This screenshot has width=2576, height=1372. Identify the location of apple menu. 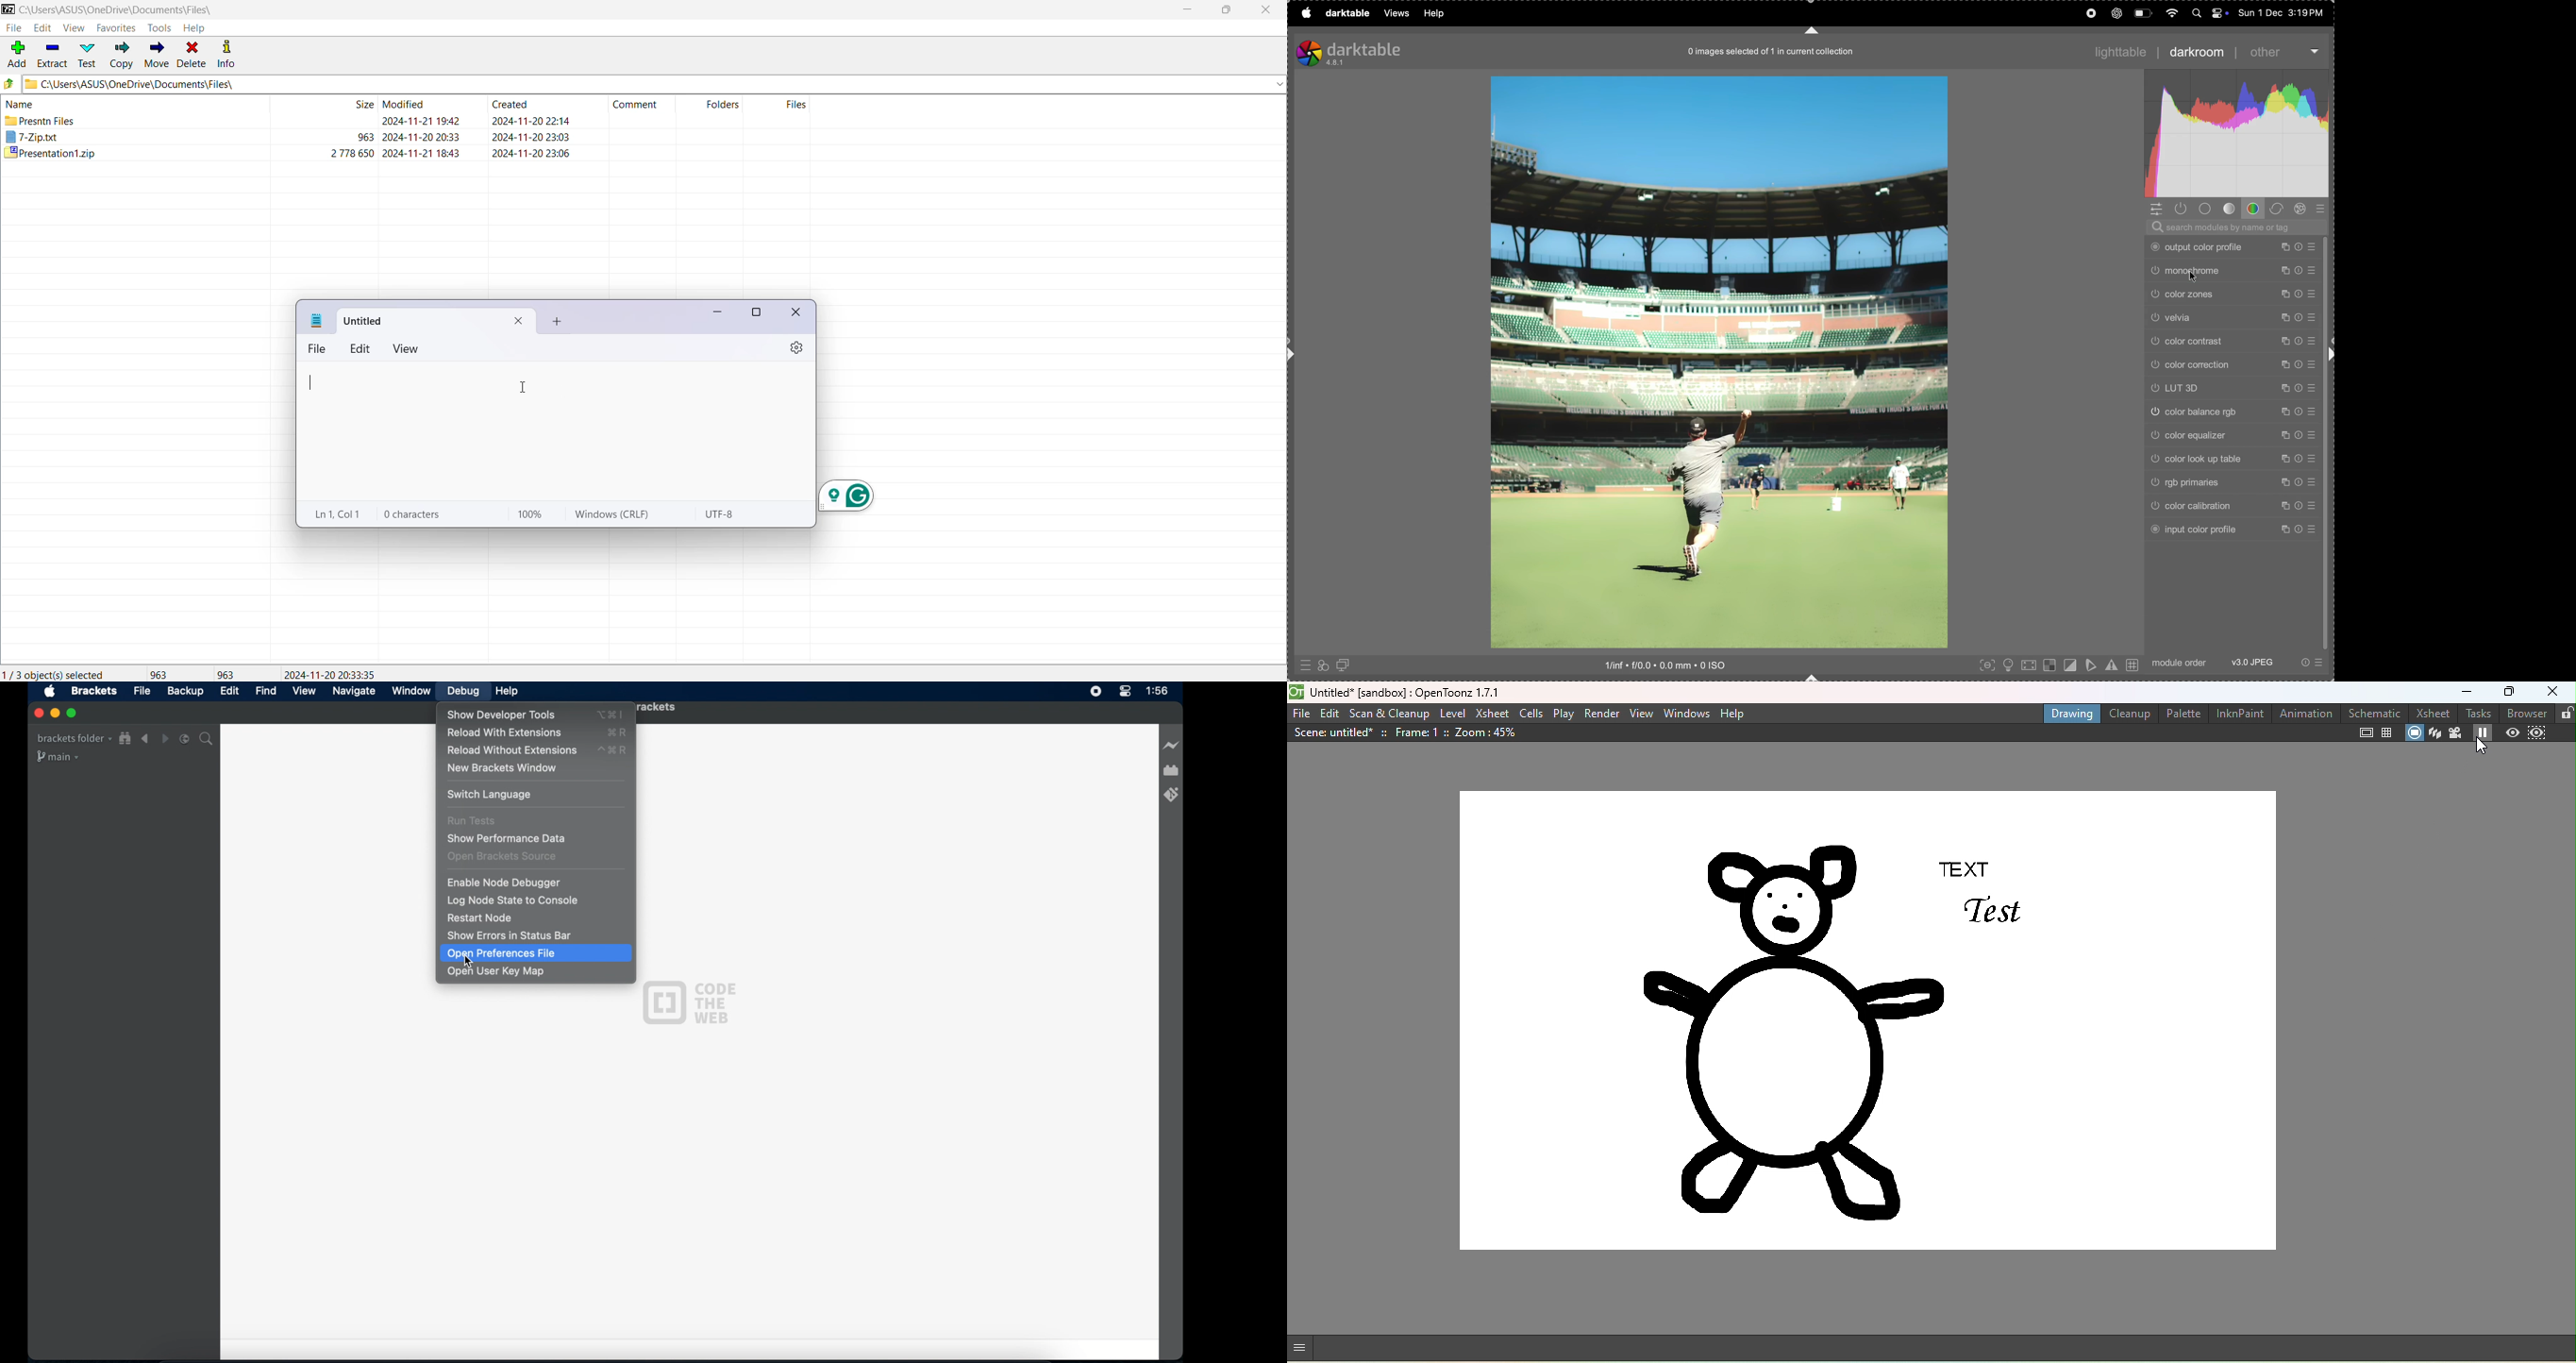
(1305, 13).